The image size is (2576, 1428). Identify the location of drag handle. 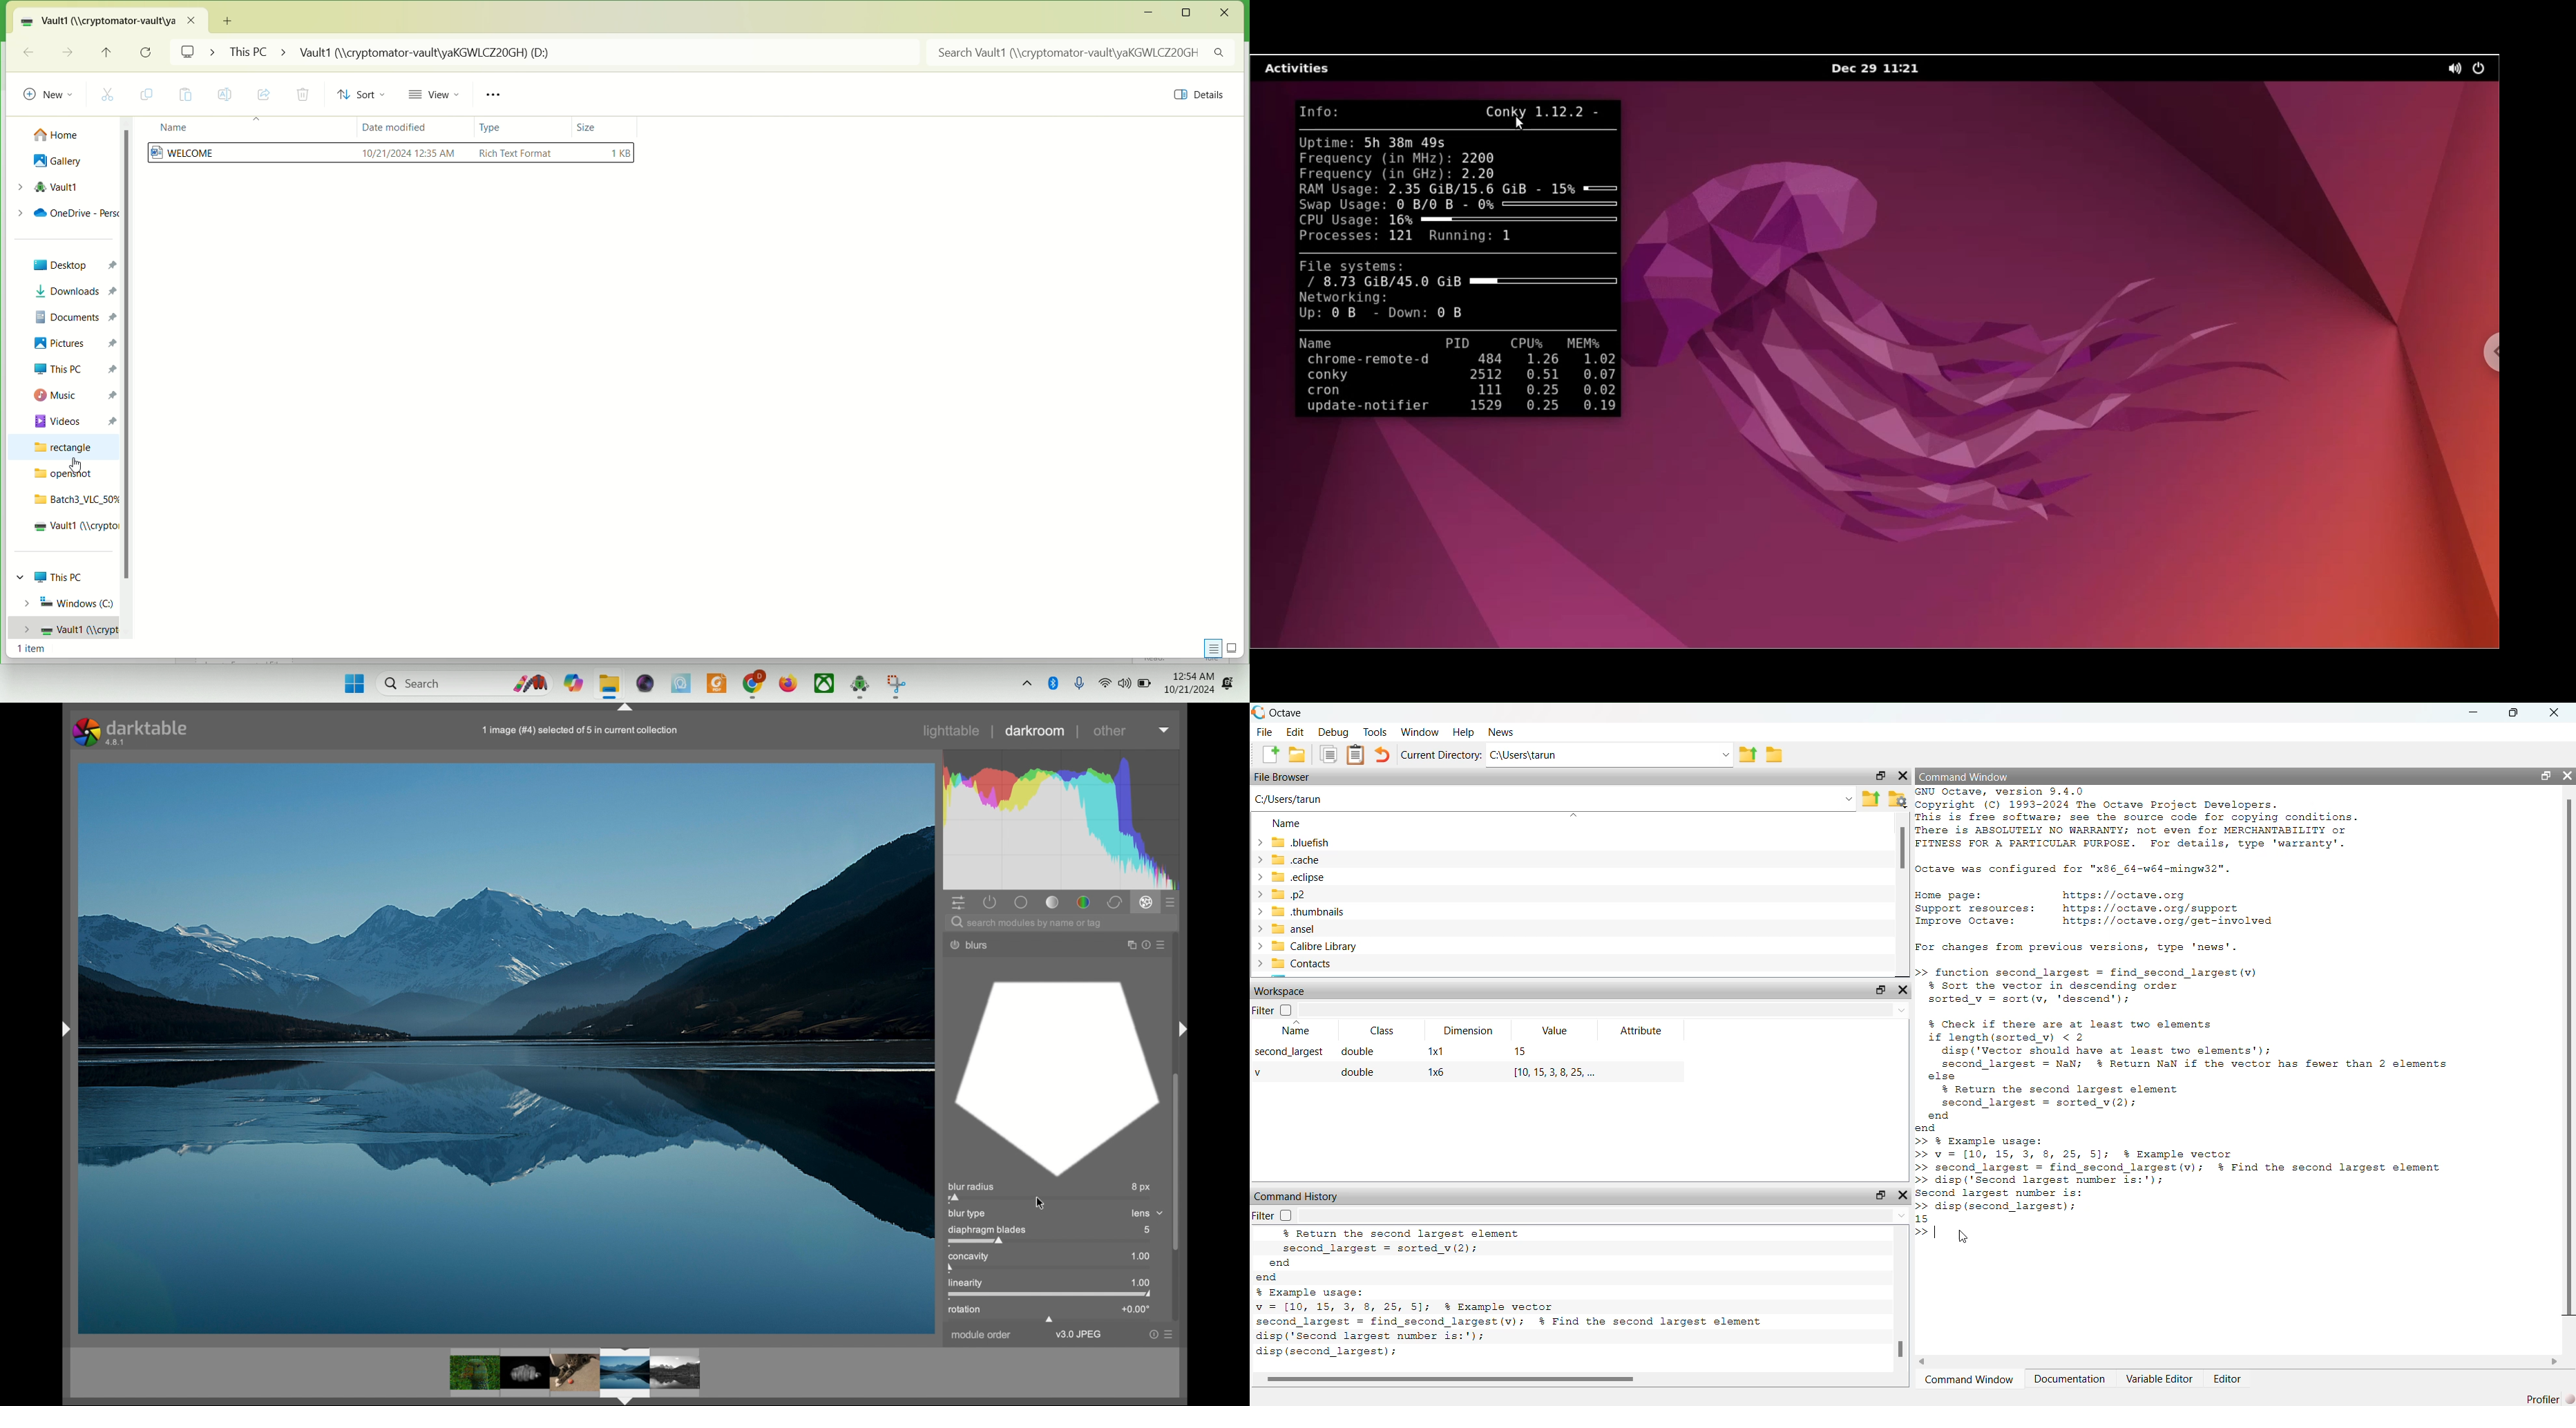
(1185, 1030).